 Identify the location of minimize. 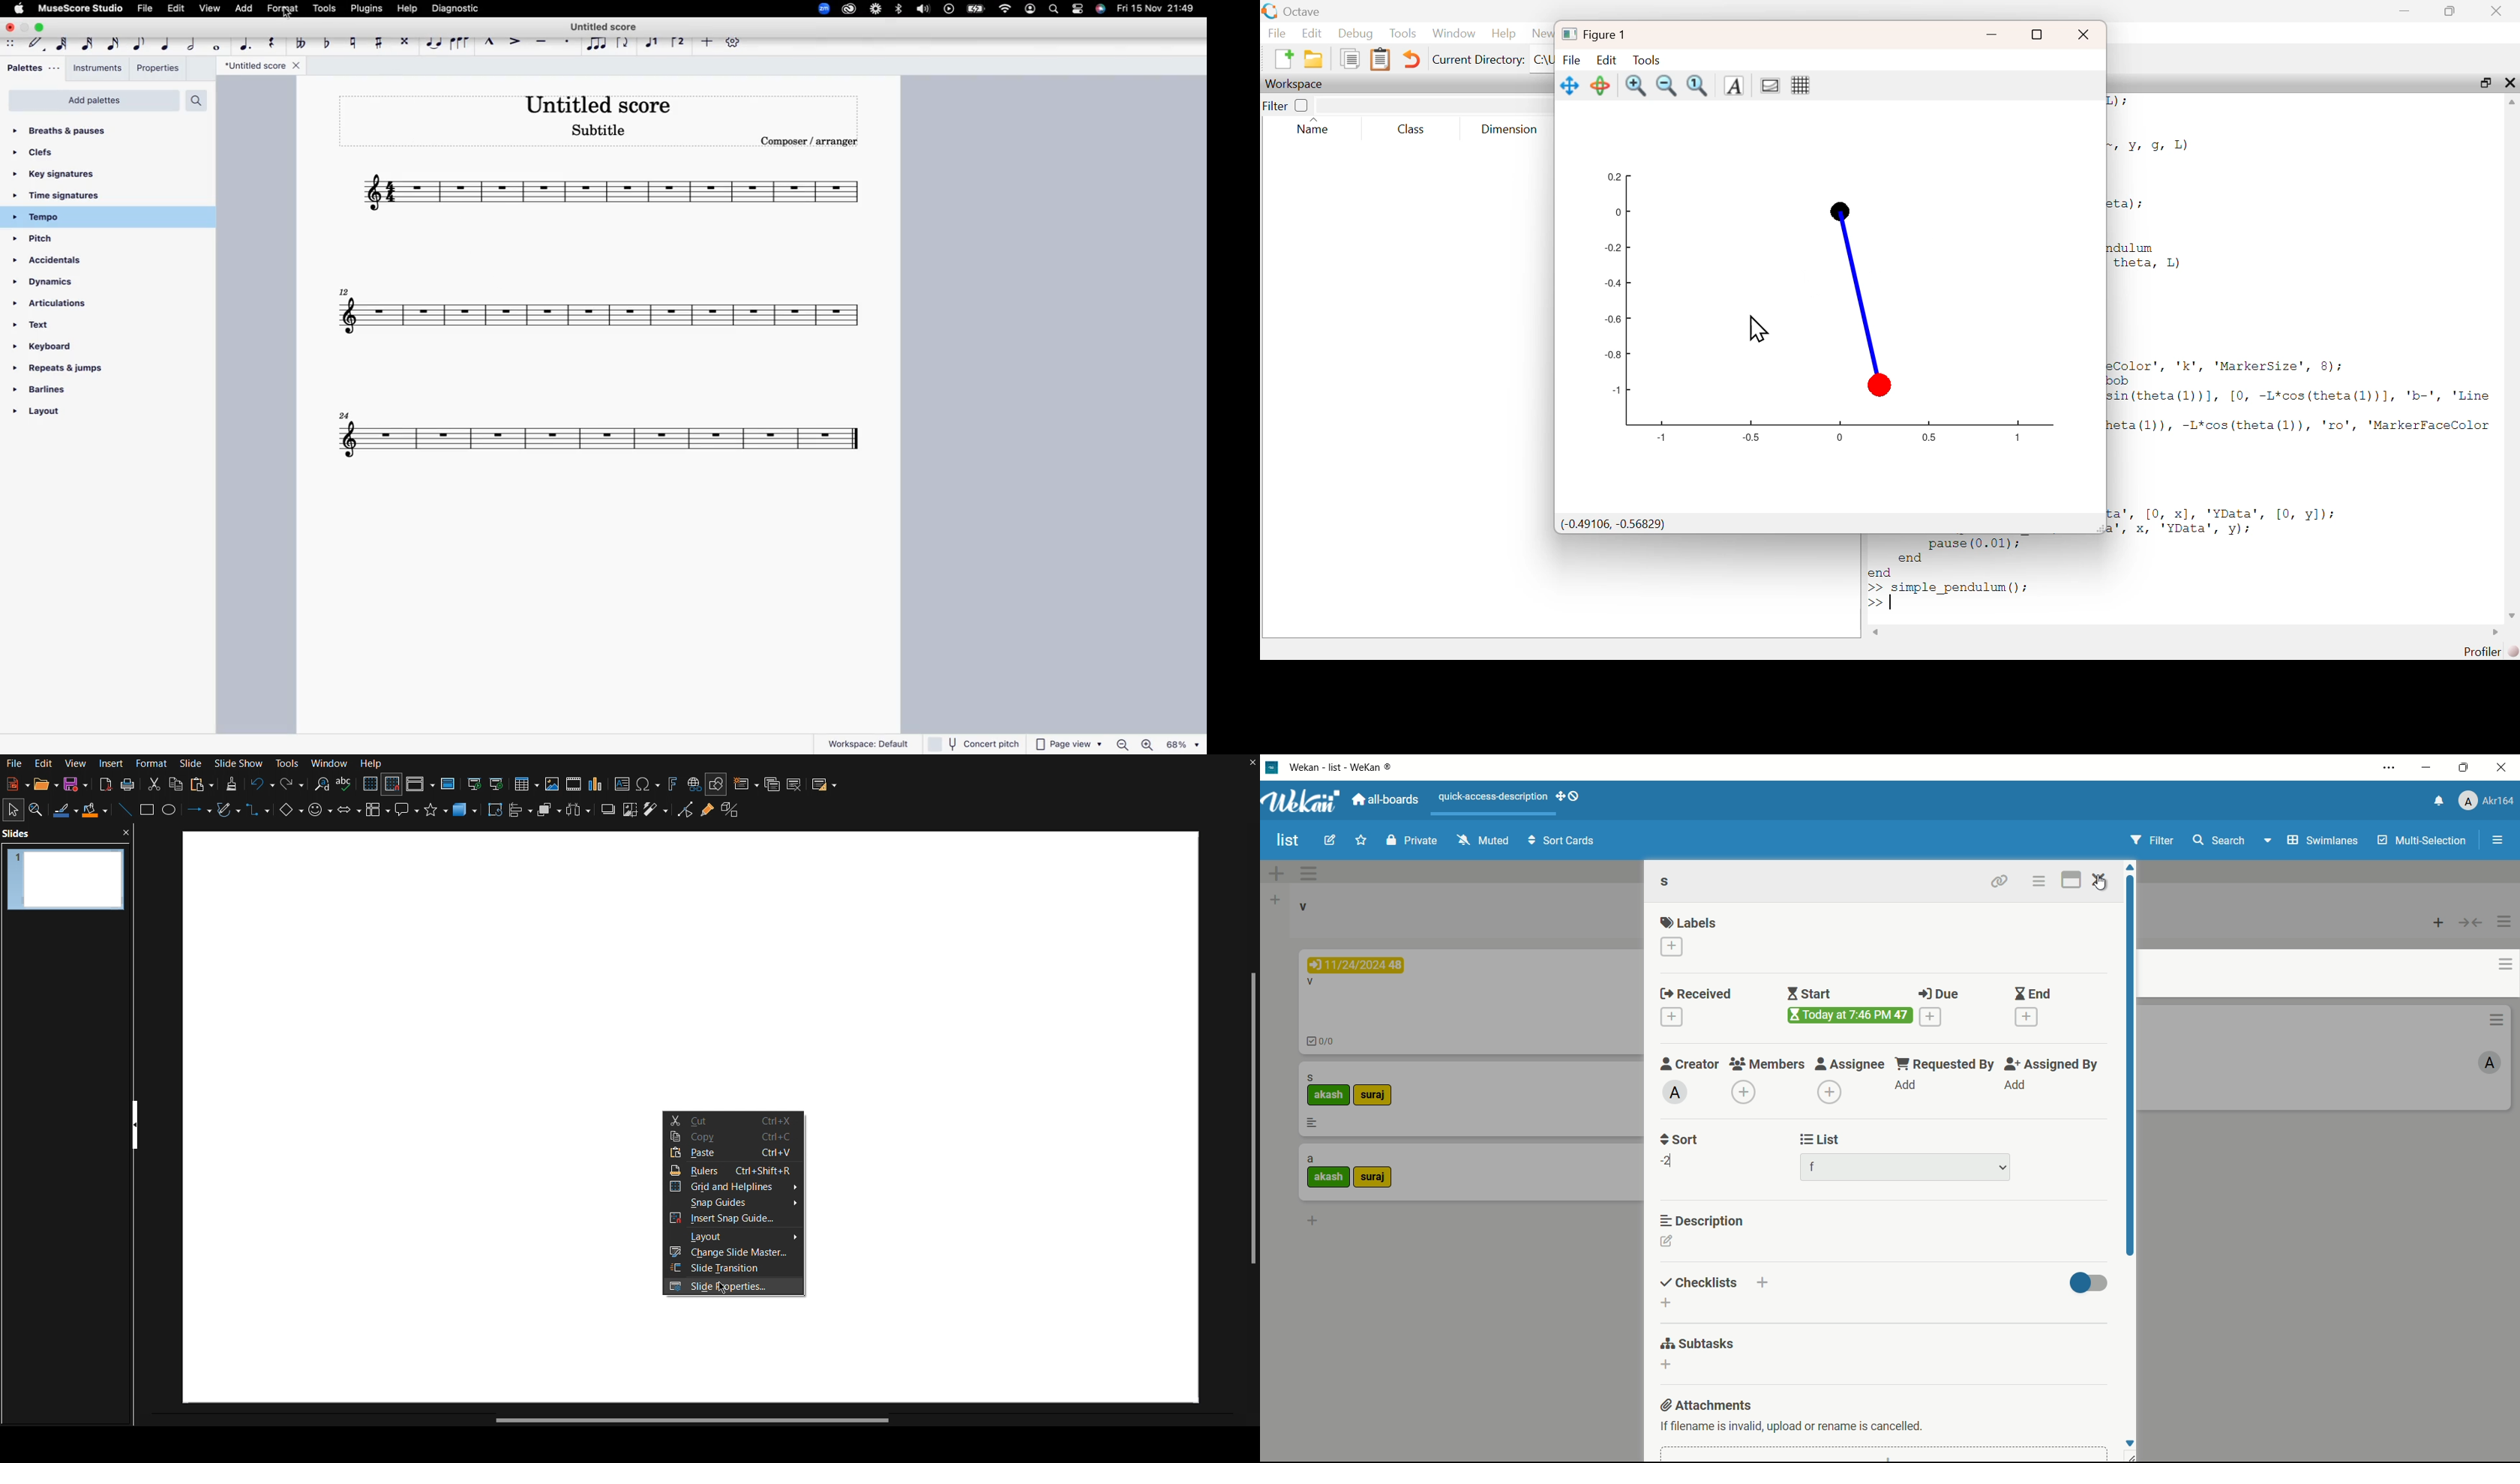
(25, 28).